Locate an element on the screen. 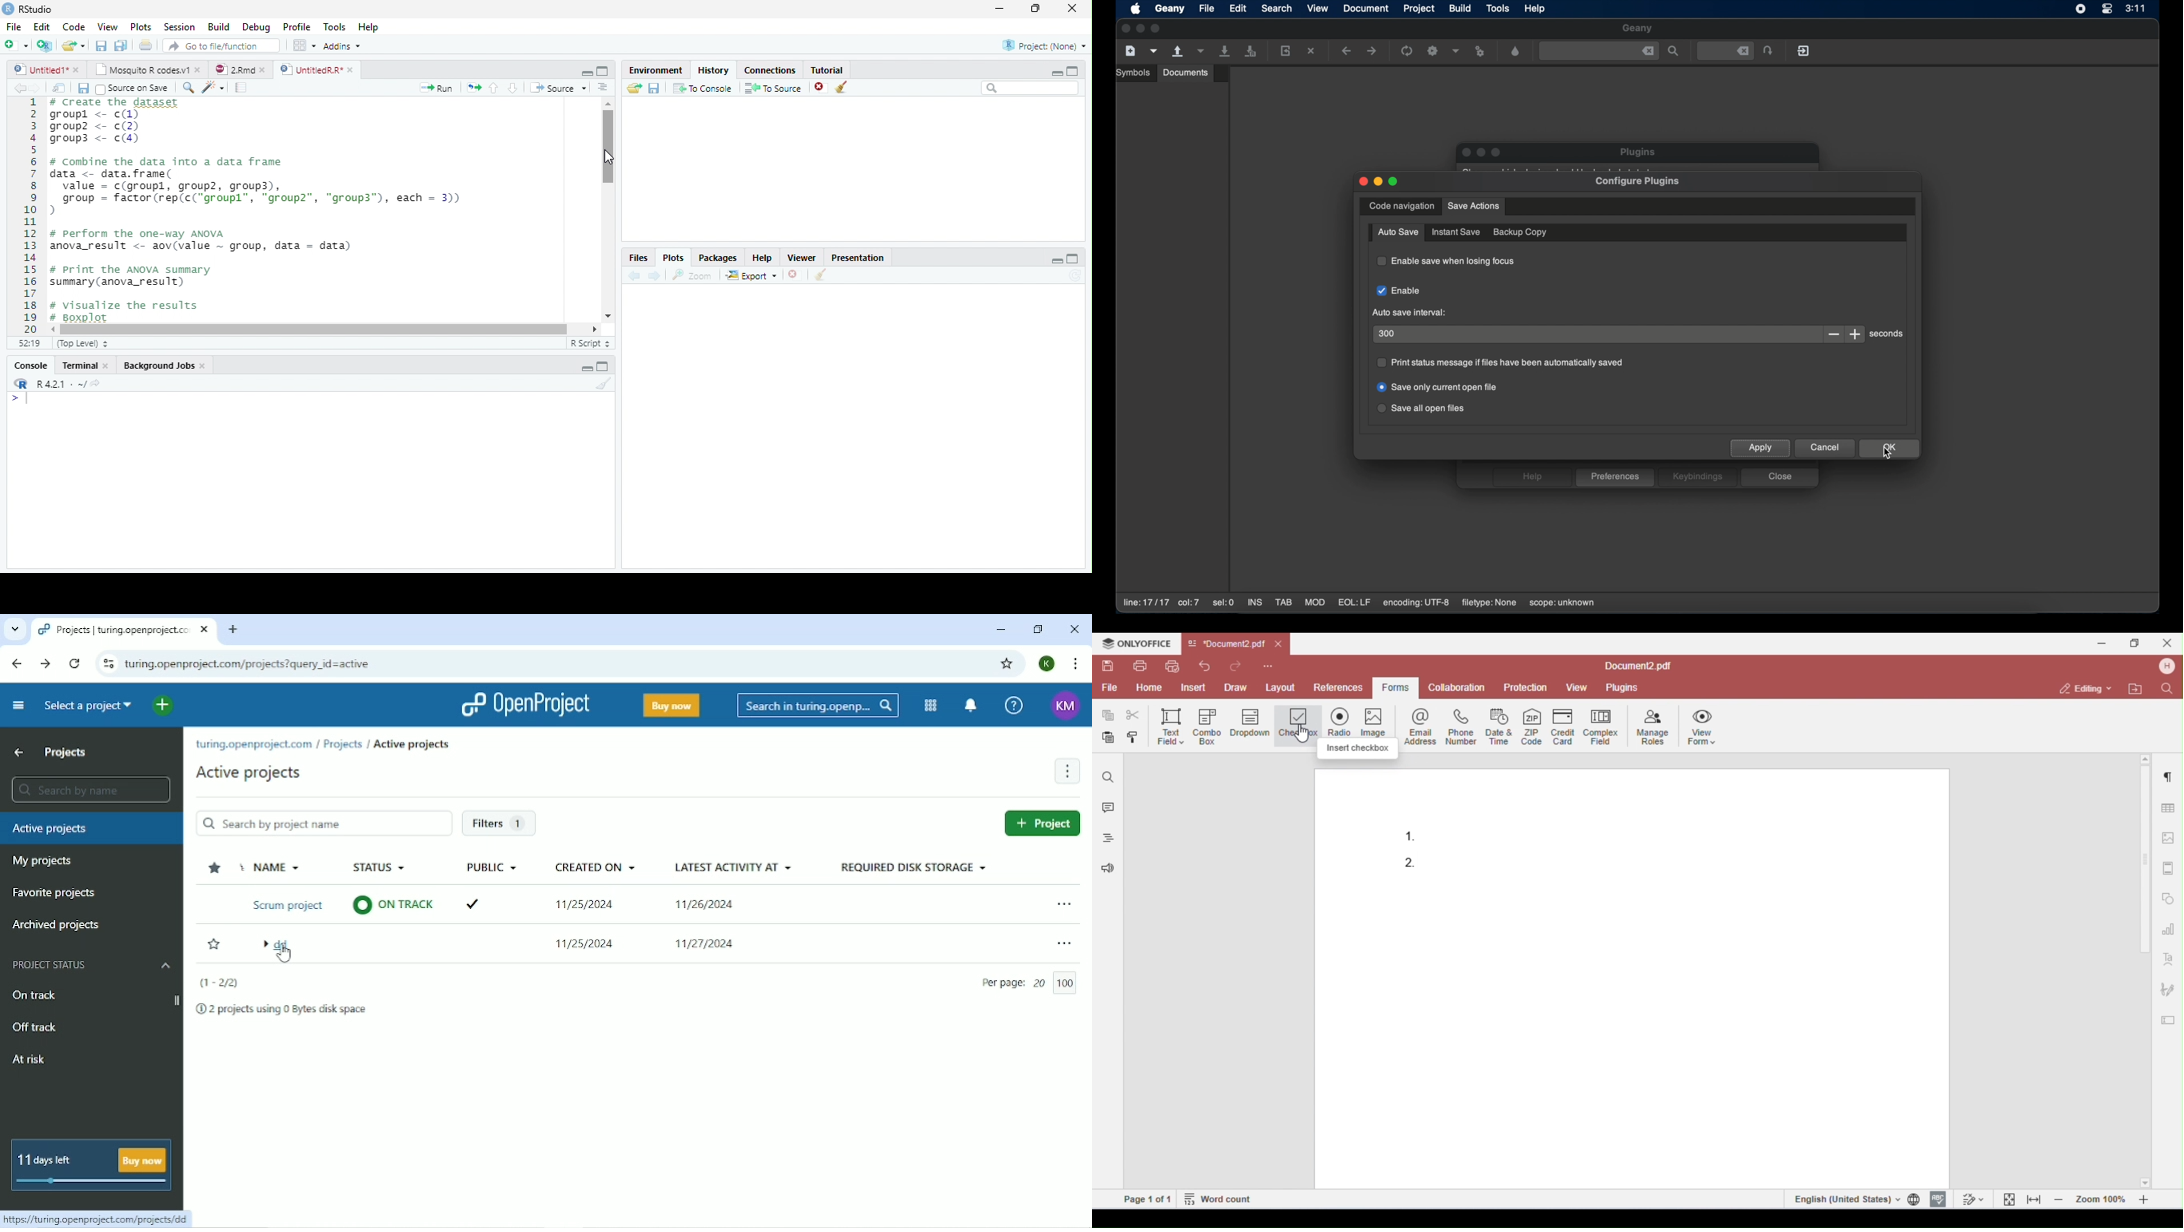 The width and height of the screenshot is (2184, 1232). Back is located at coordinates (18, 664).